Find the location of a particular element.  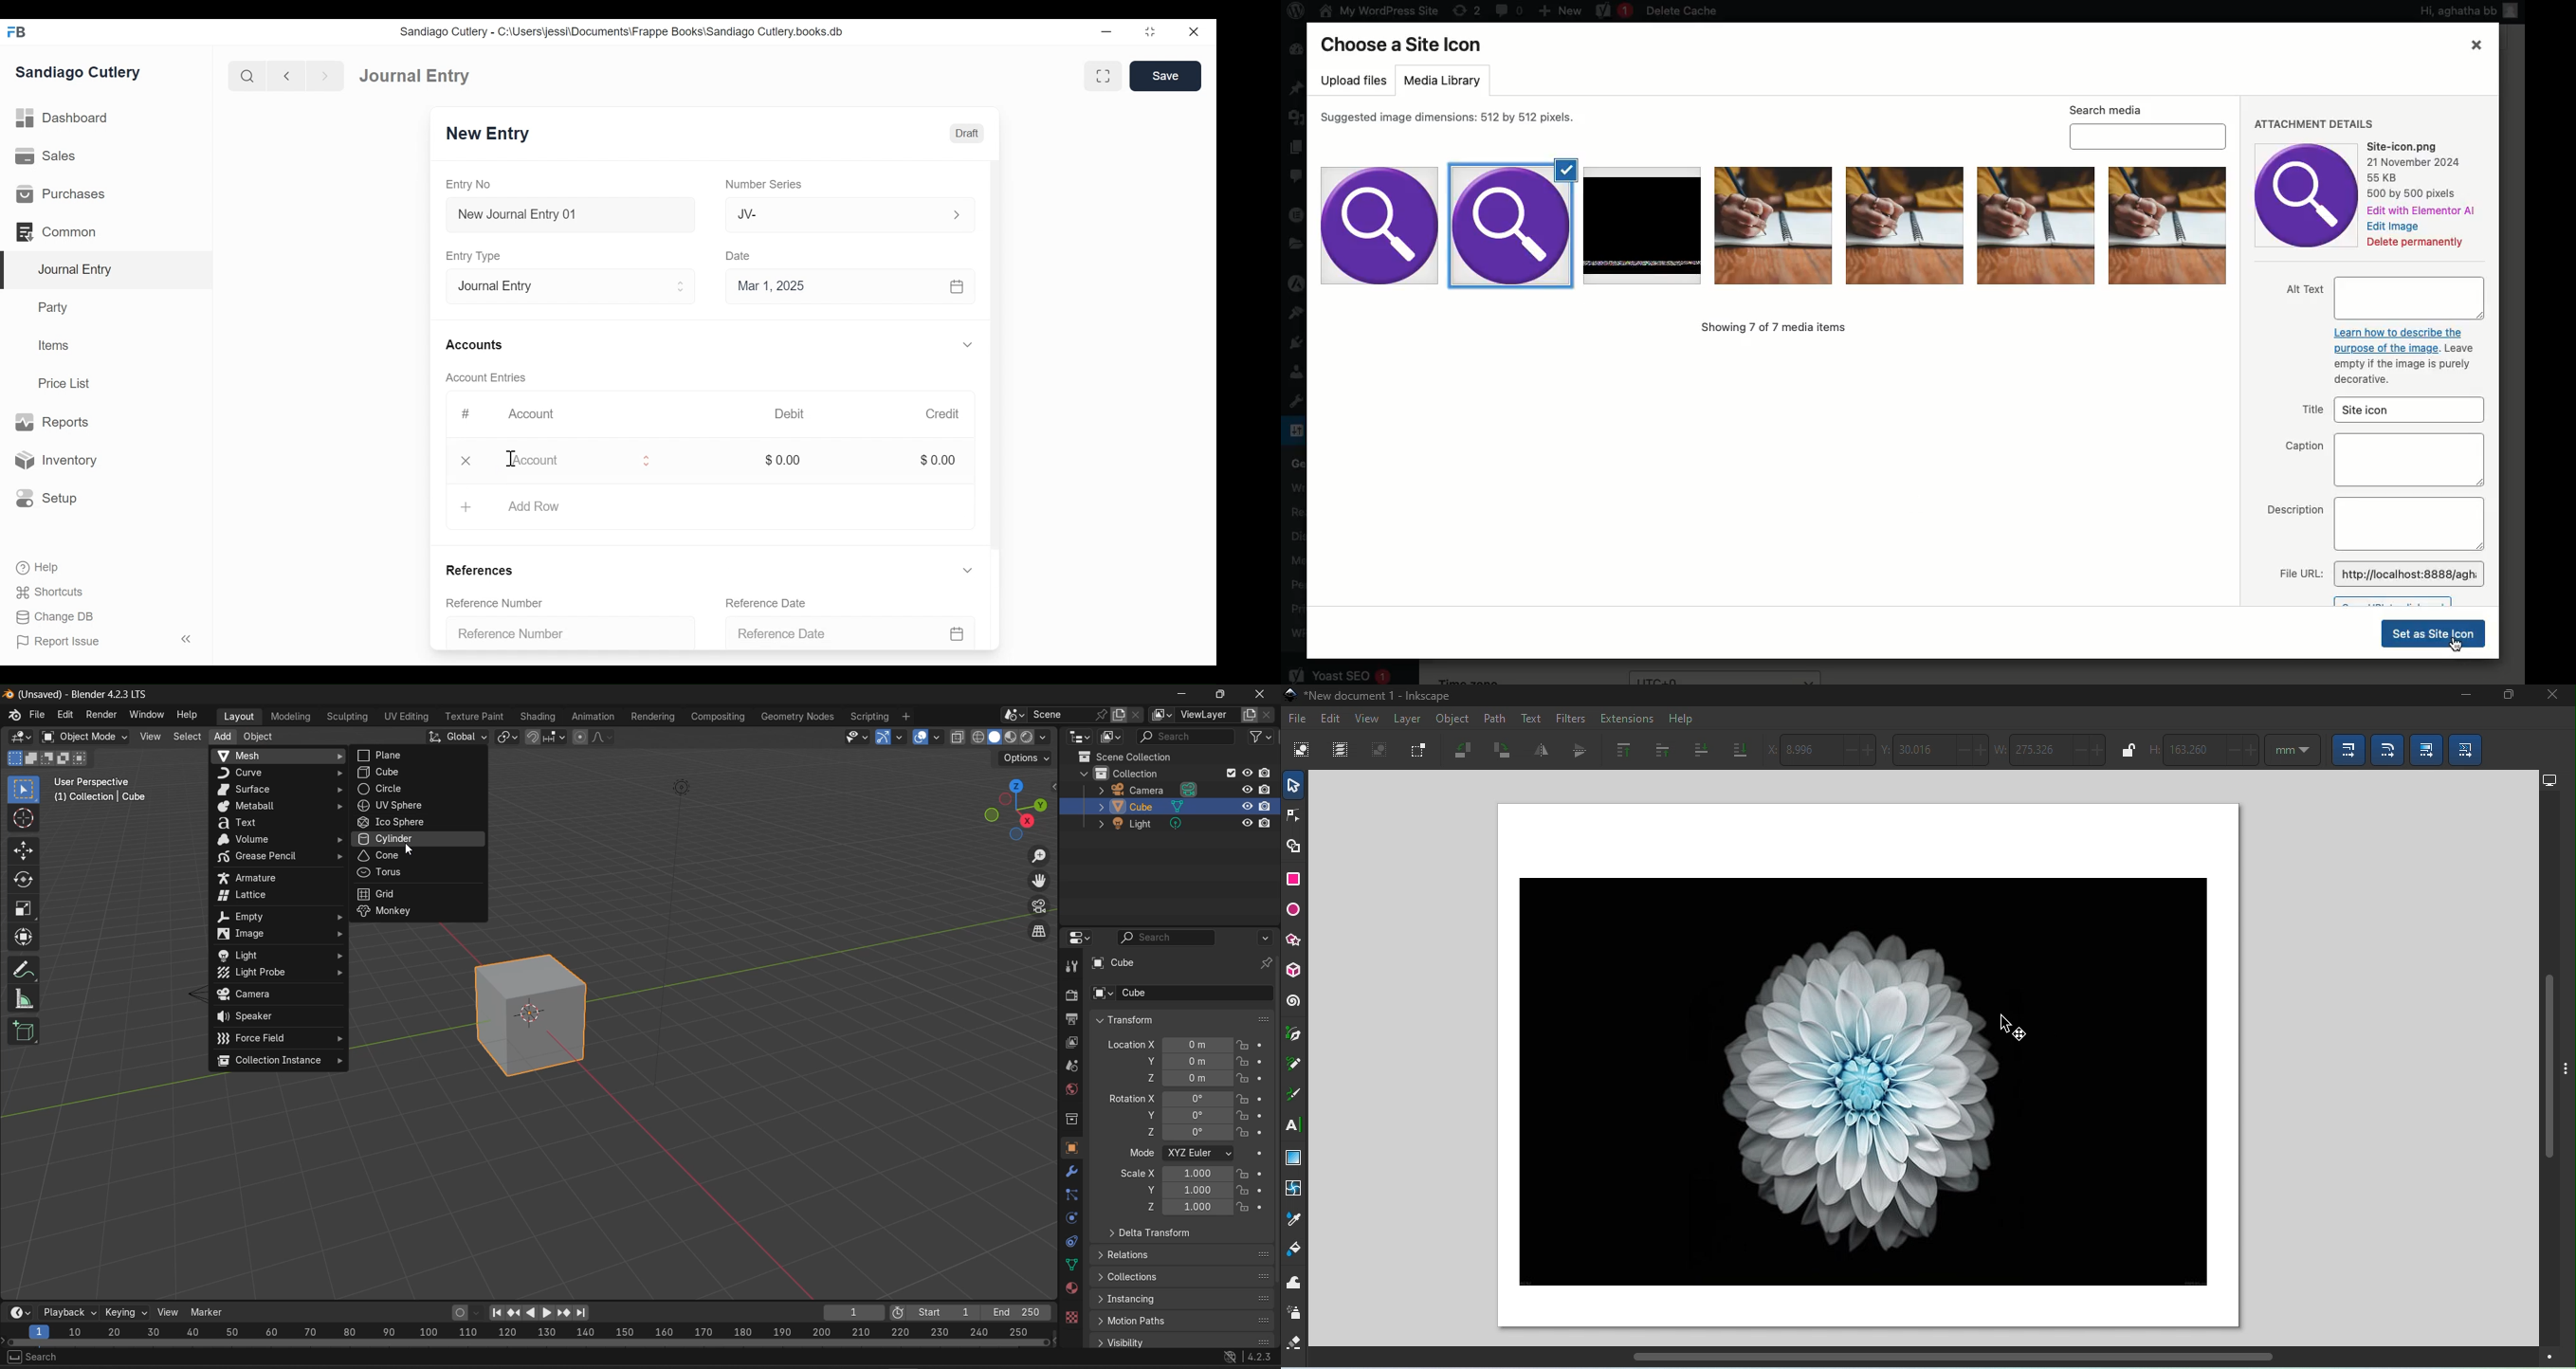

Calligraphy tool is located at coordinates (1293, 1097).